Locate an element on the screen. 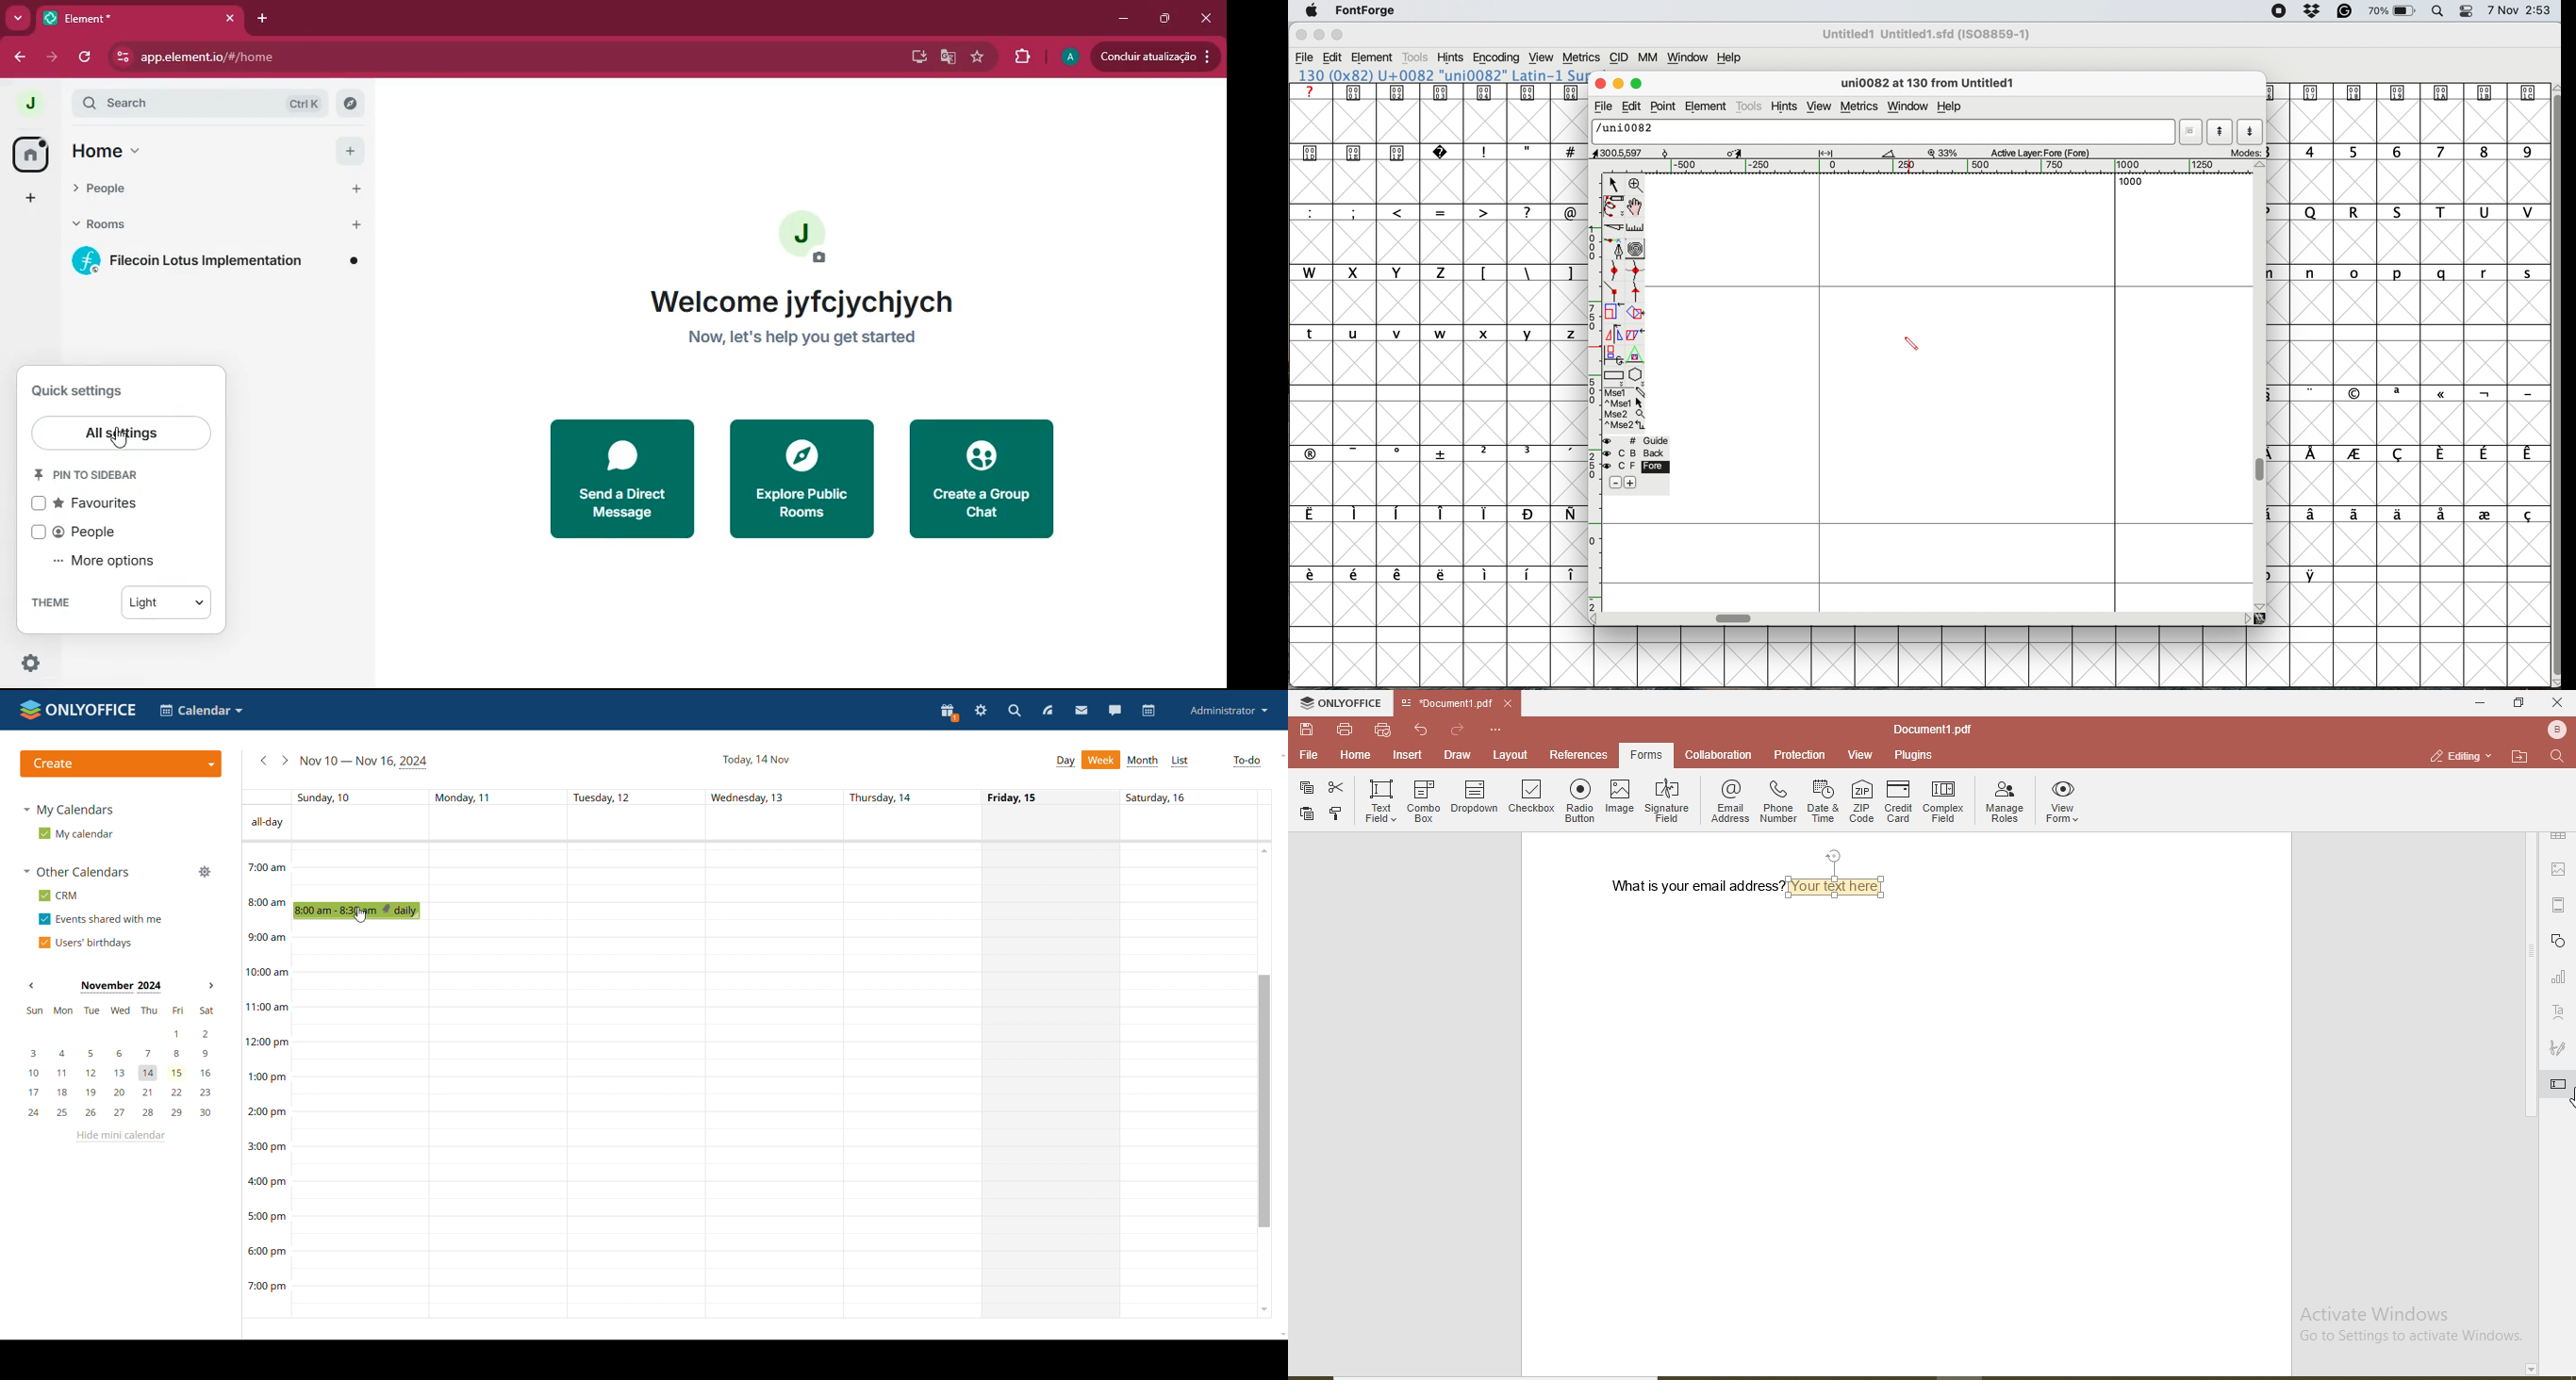  home is located at coordinates (138, 152).